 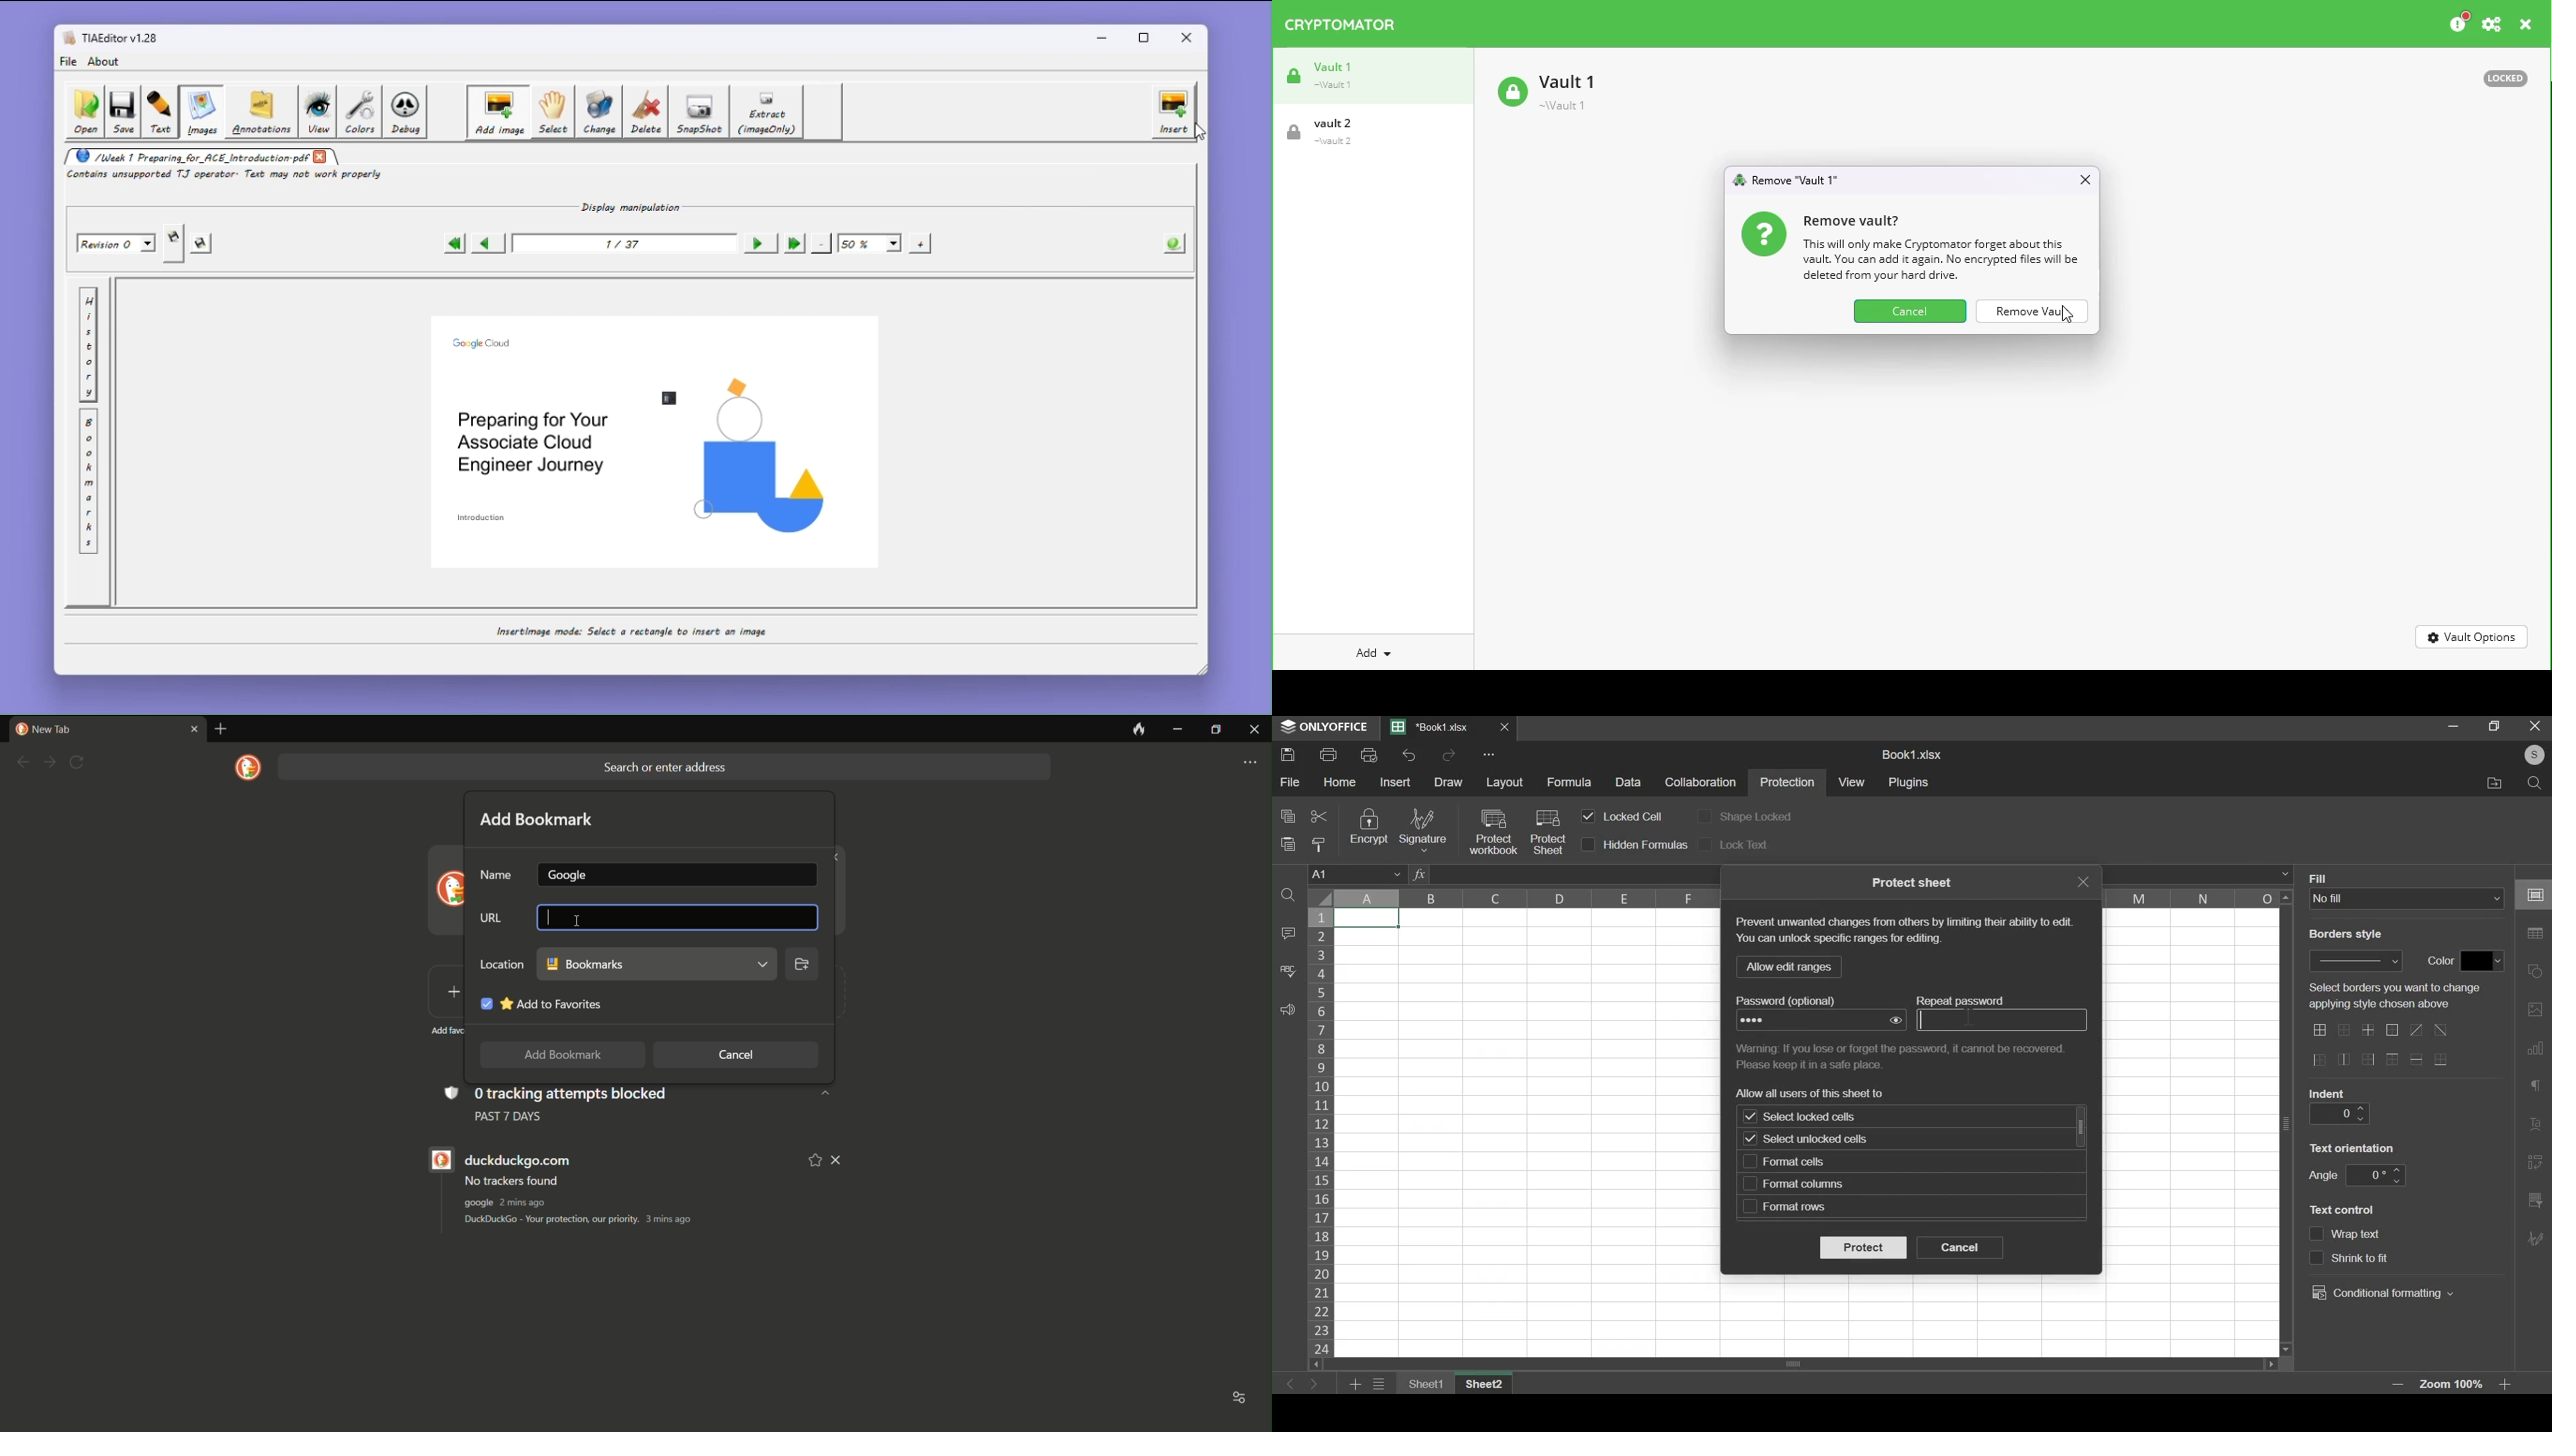 I want to click on checkbox, so click(x=1750, y=1184).